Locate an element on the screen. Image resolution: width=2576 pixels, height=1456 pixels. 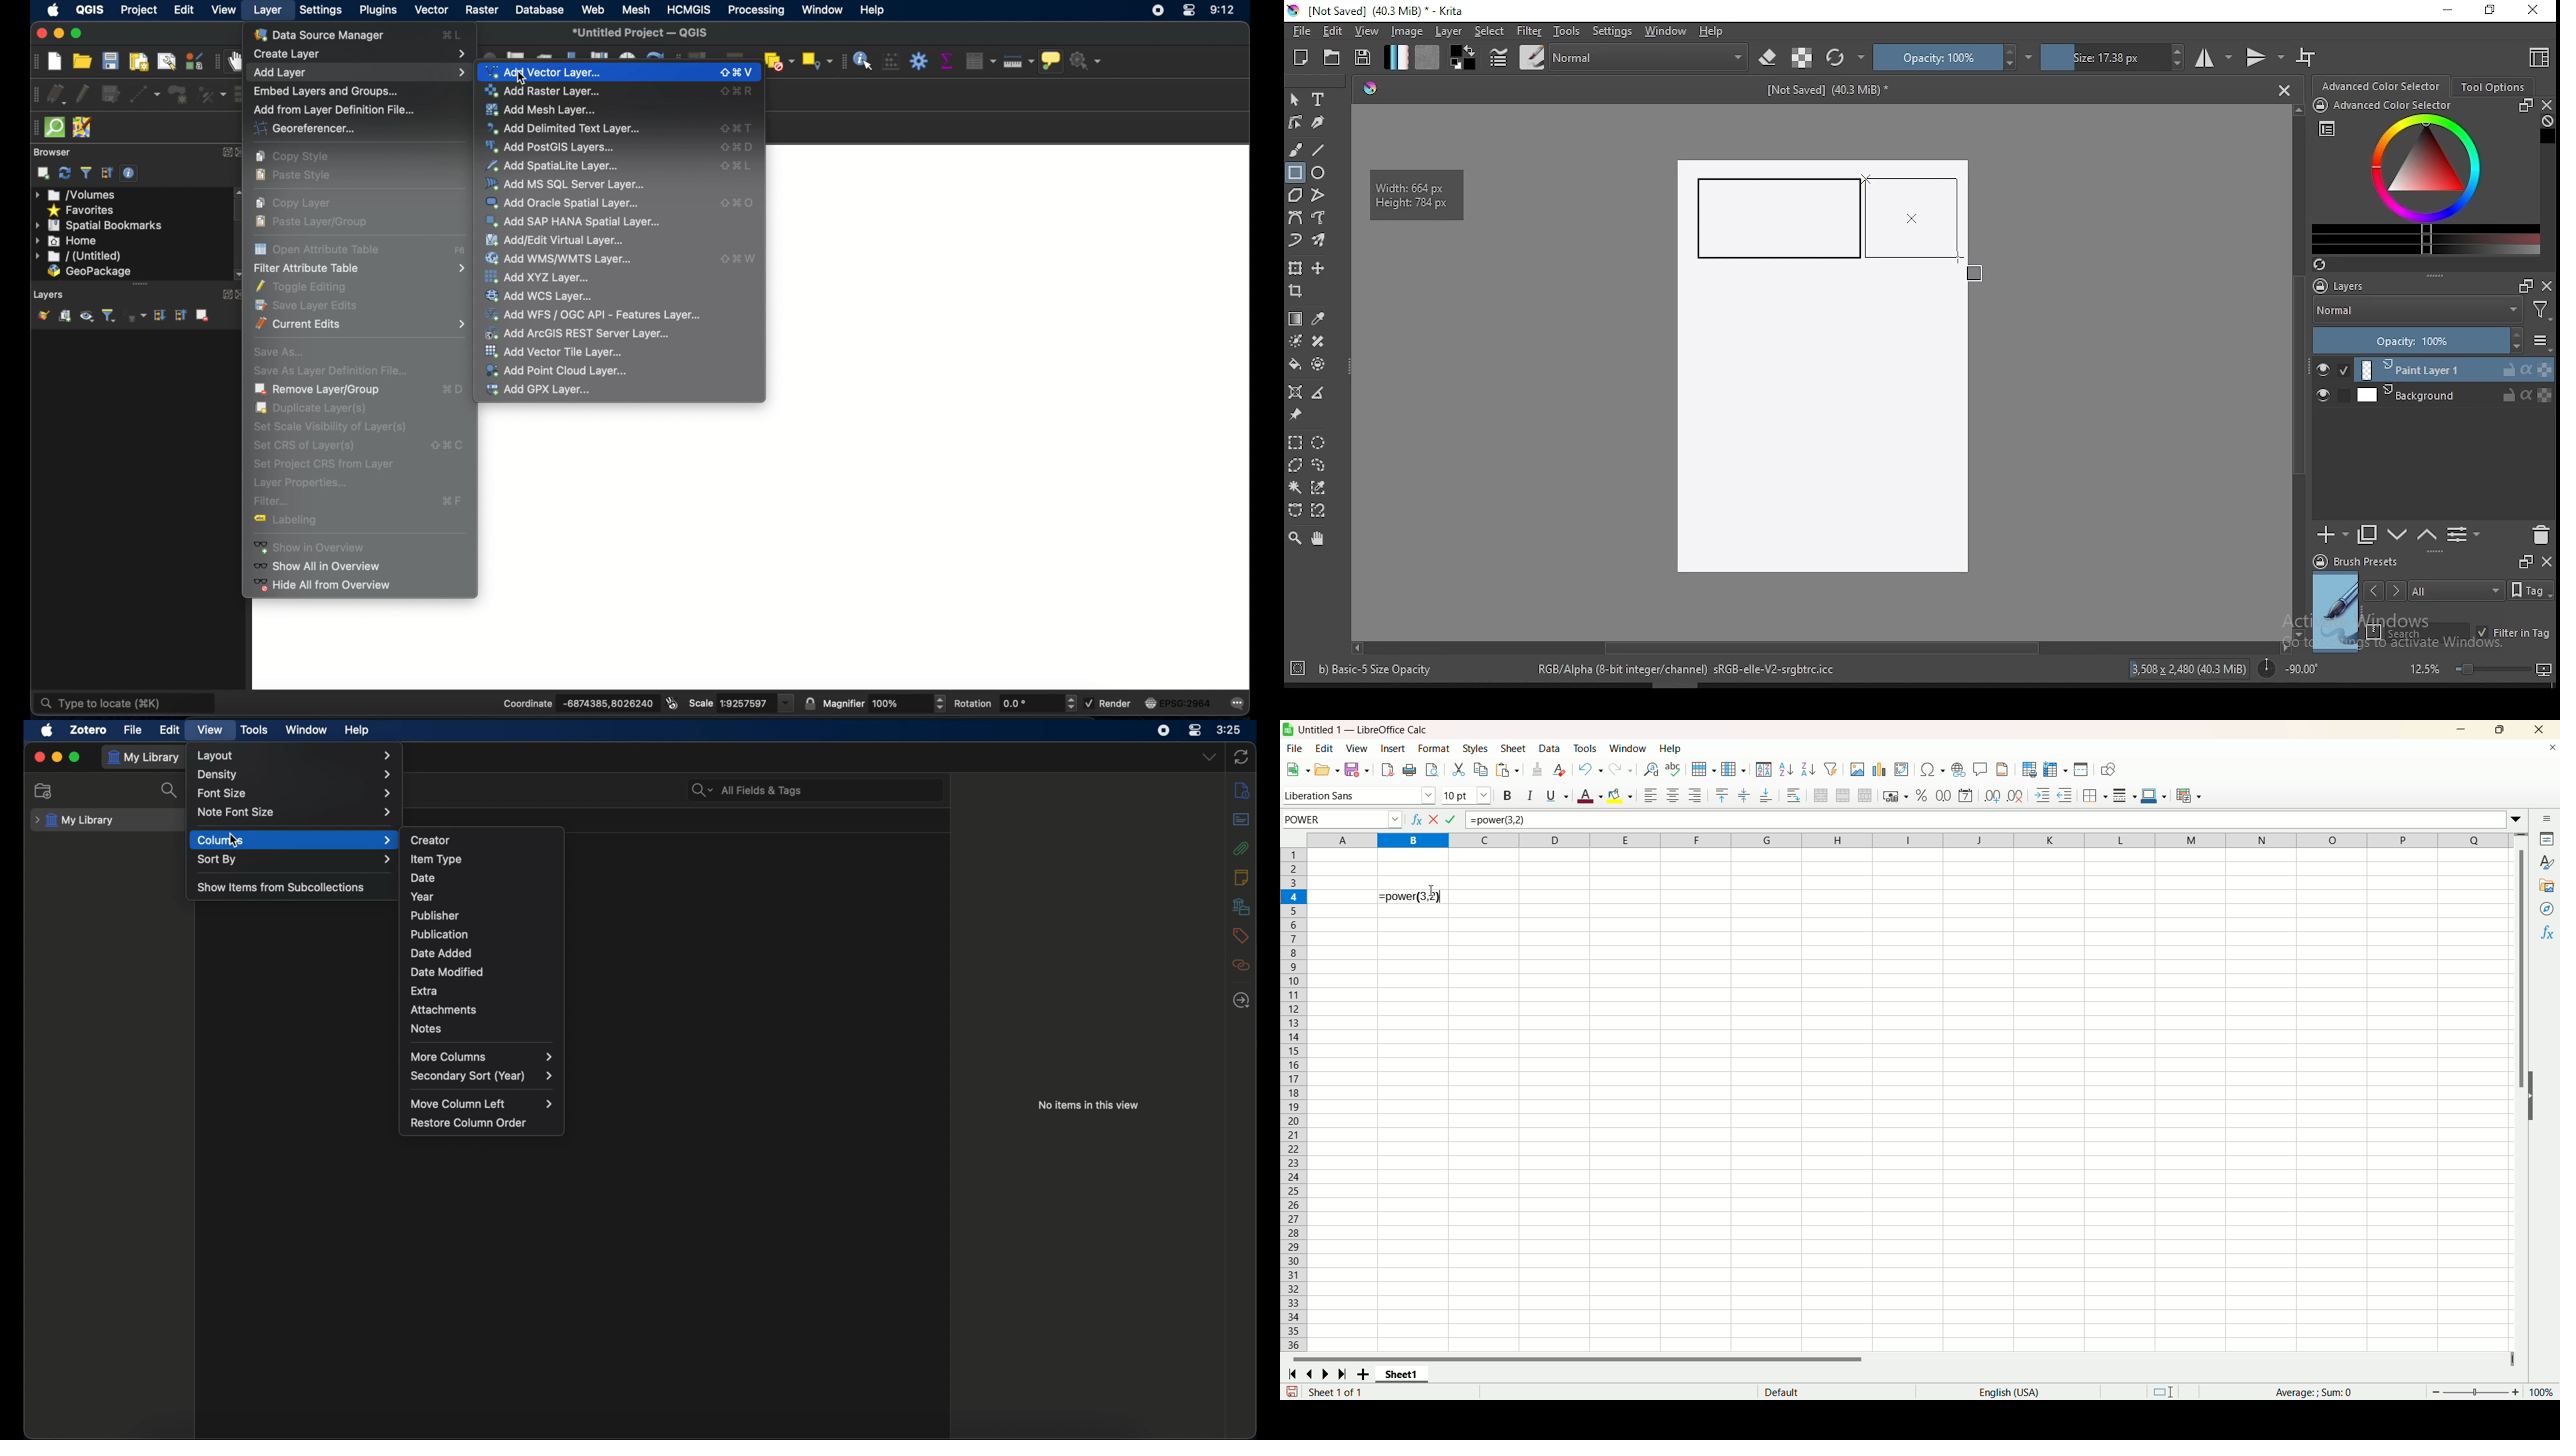
edit is located at coordinates (1323, 749).